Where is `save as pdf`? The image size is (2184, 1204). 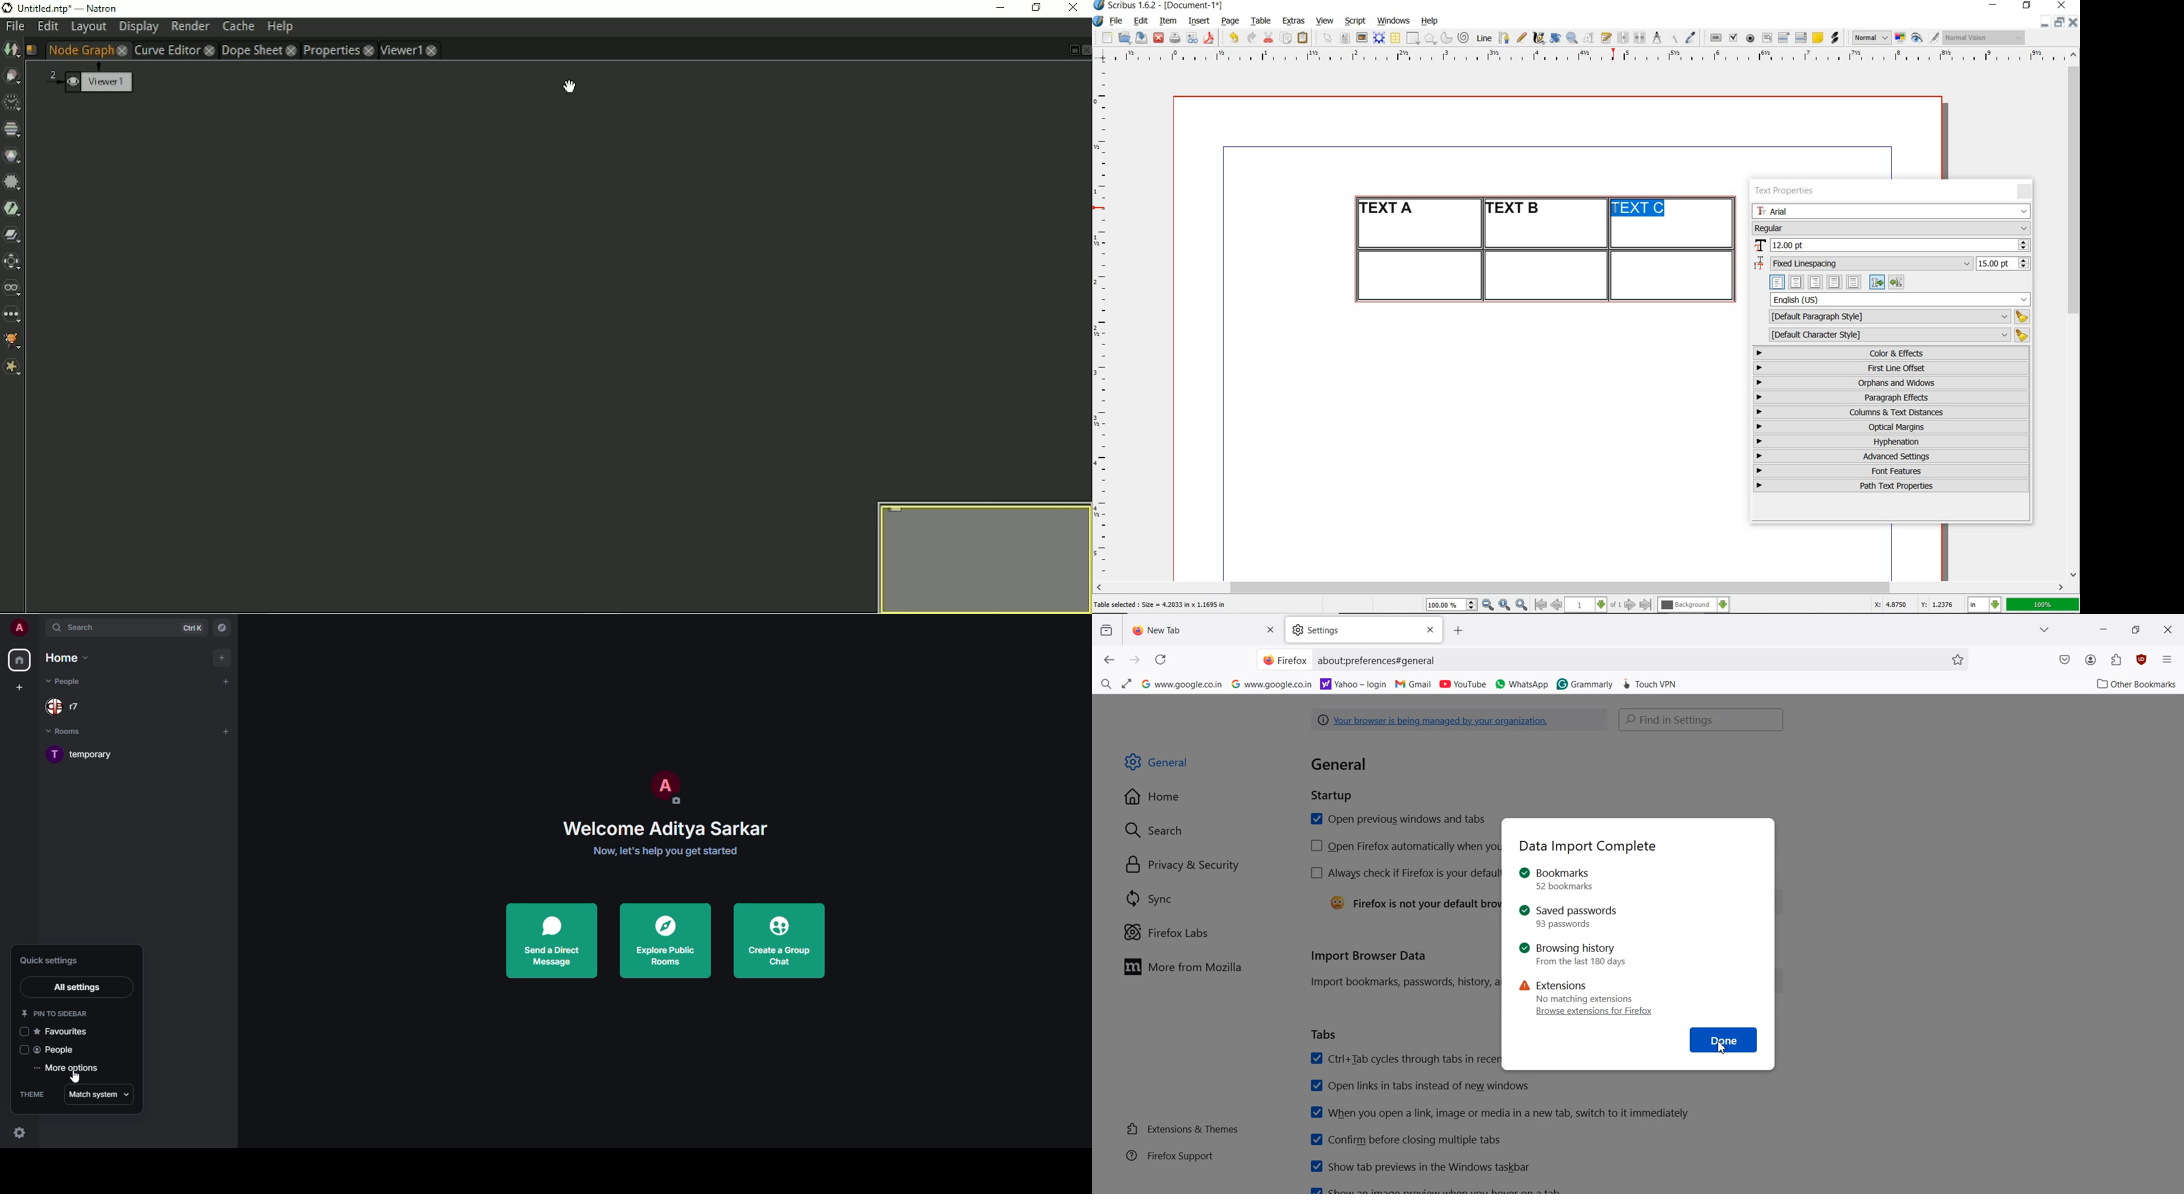
save as pdf is located at coordinates (1211, 38).